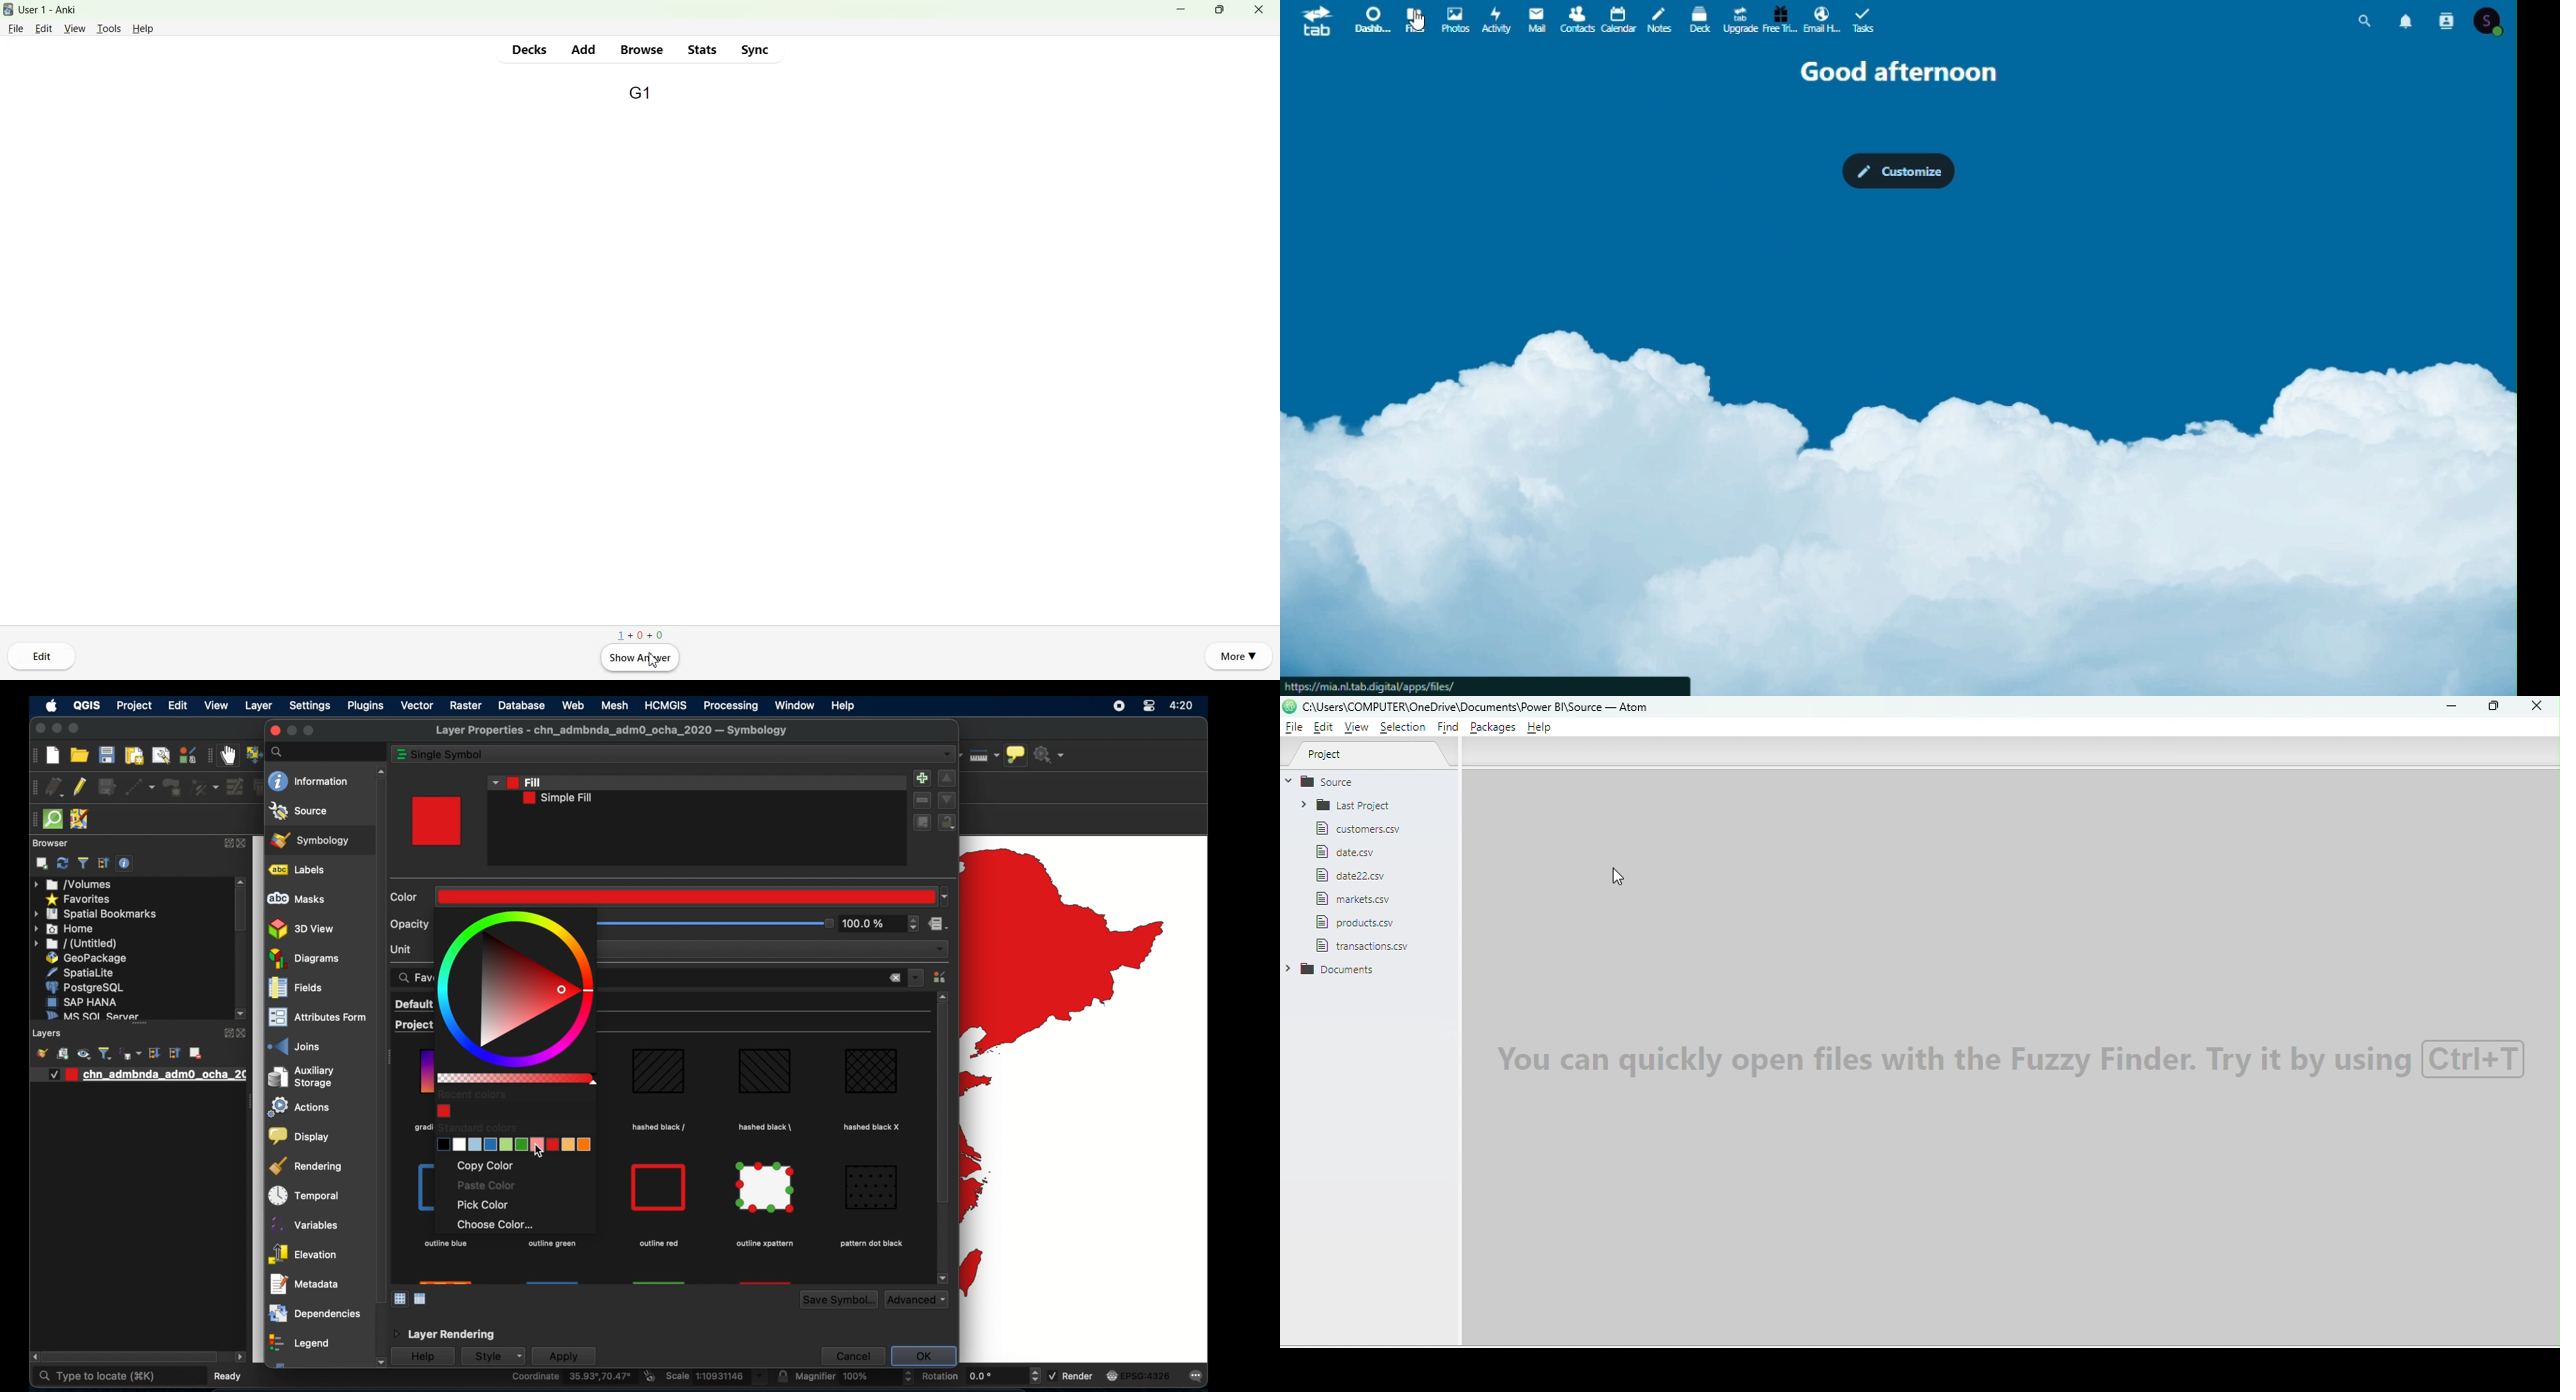 This screenshot has width=2576, height=1400. I want to click on deck, so click(1700, 21).